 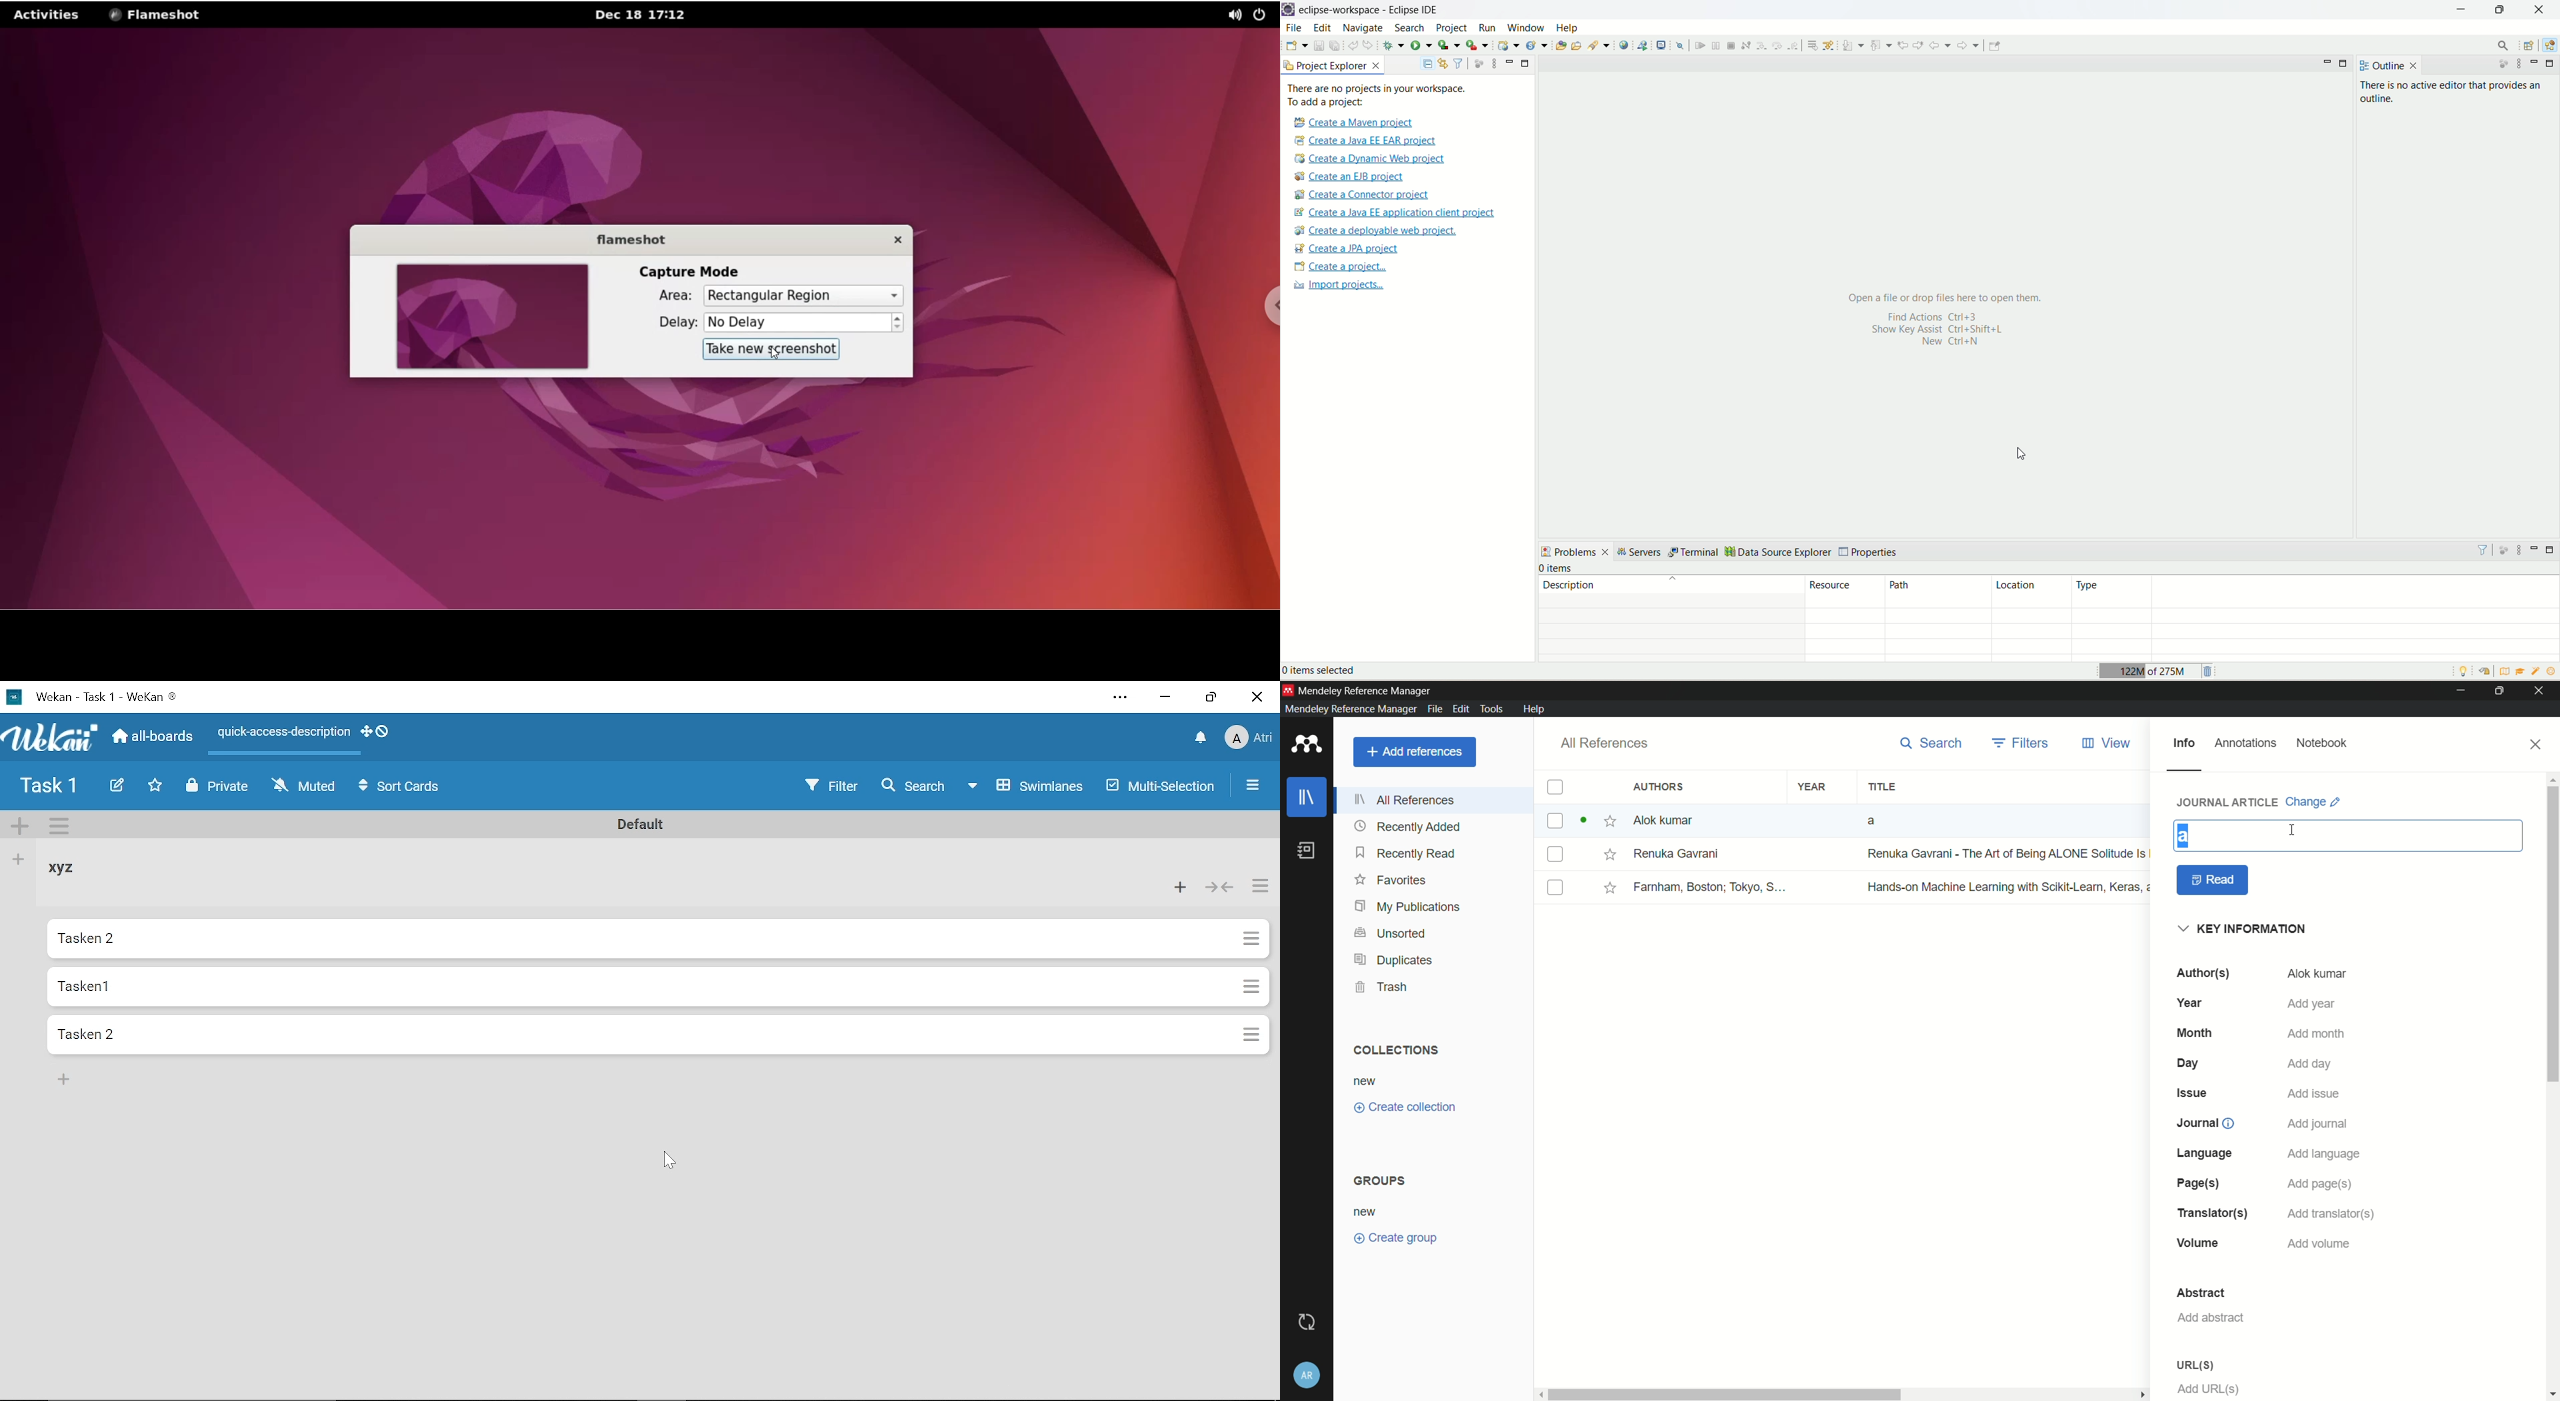 I want to click on add translator, so click(x=2329, y=1214).